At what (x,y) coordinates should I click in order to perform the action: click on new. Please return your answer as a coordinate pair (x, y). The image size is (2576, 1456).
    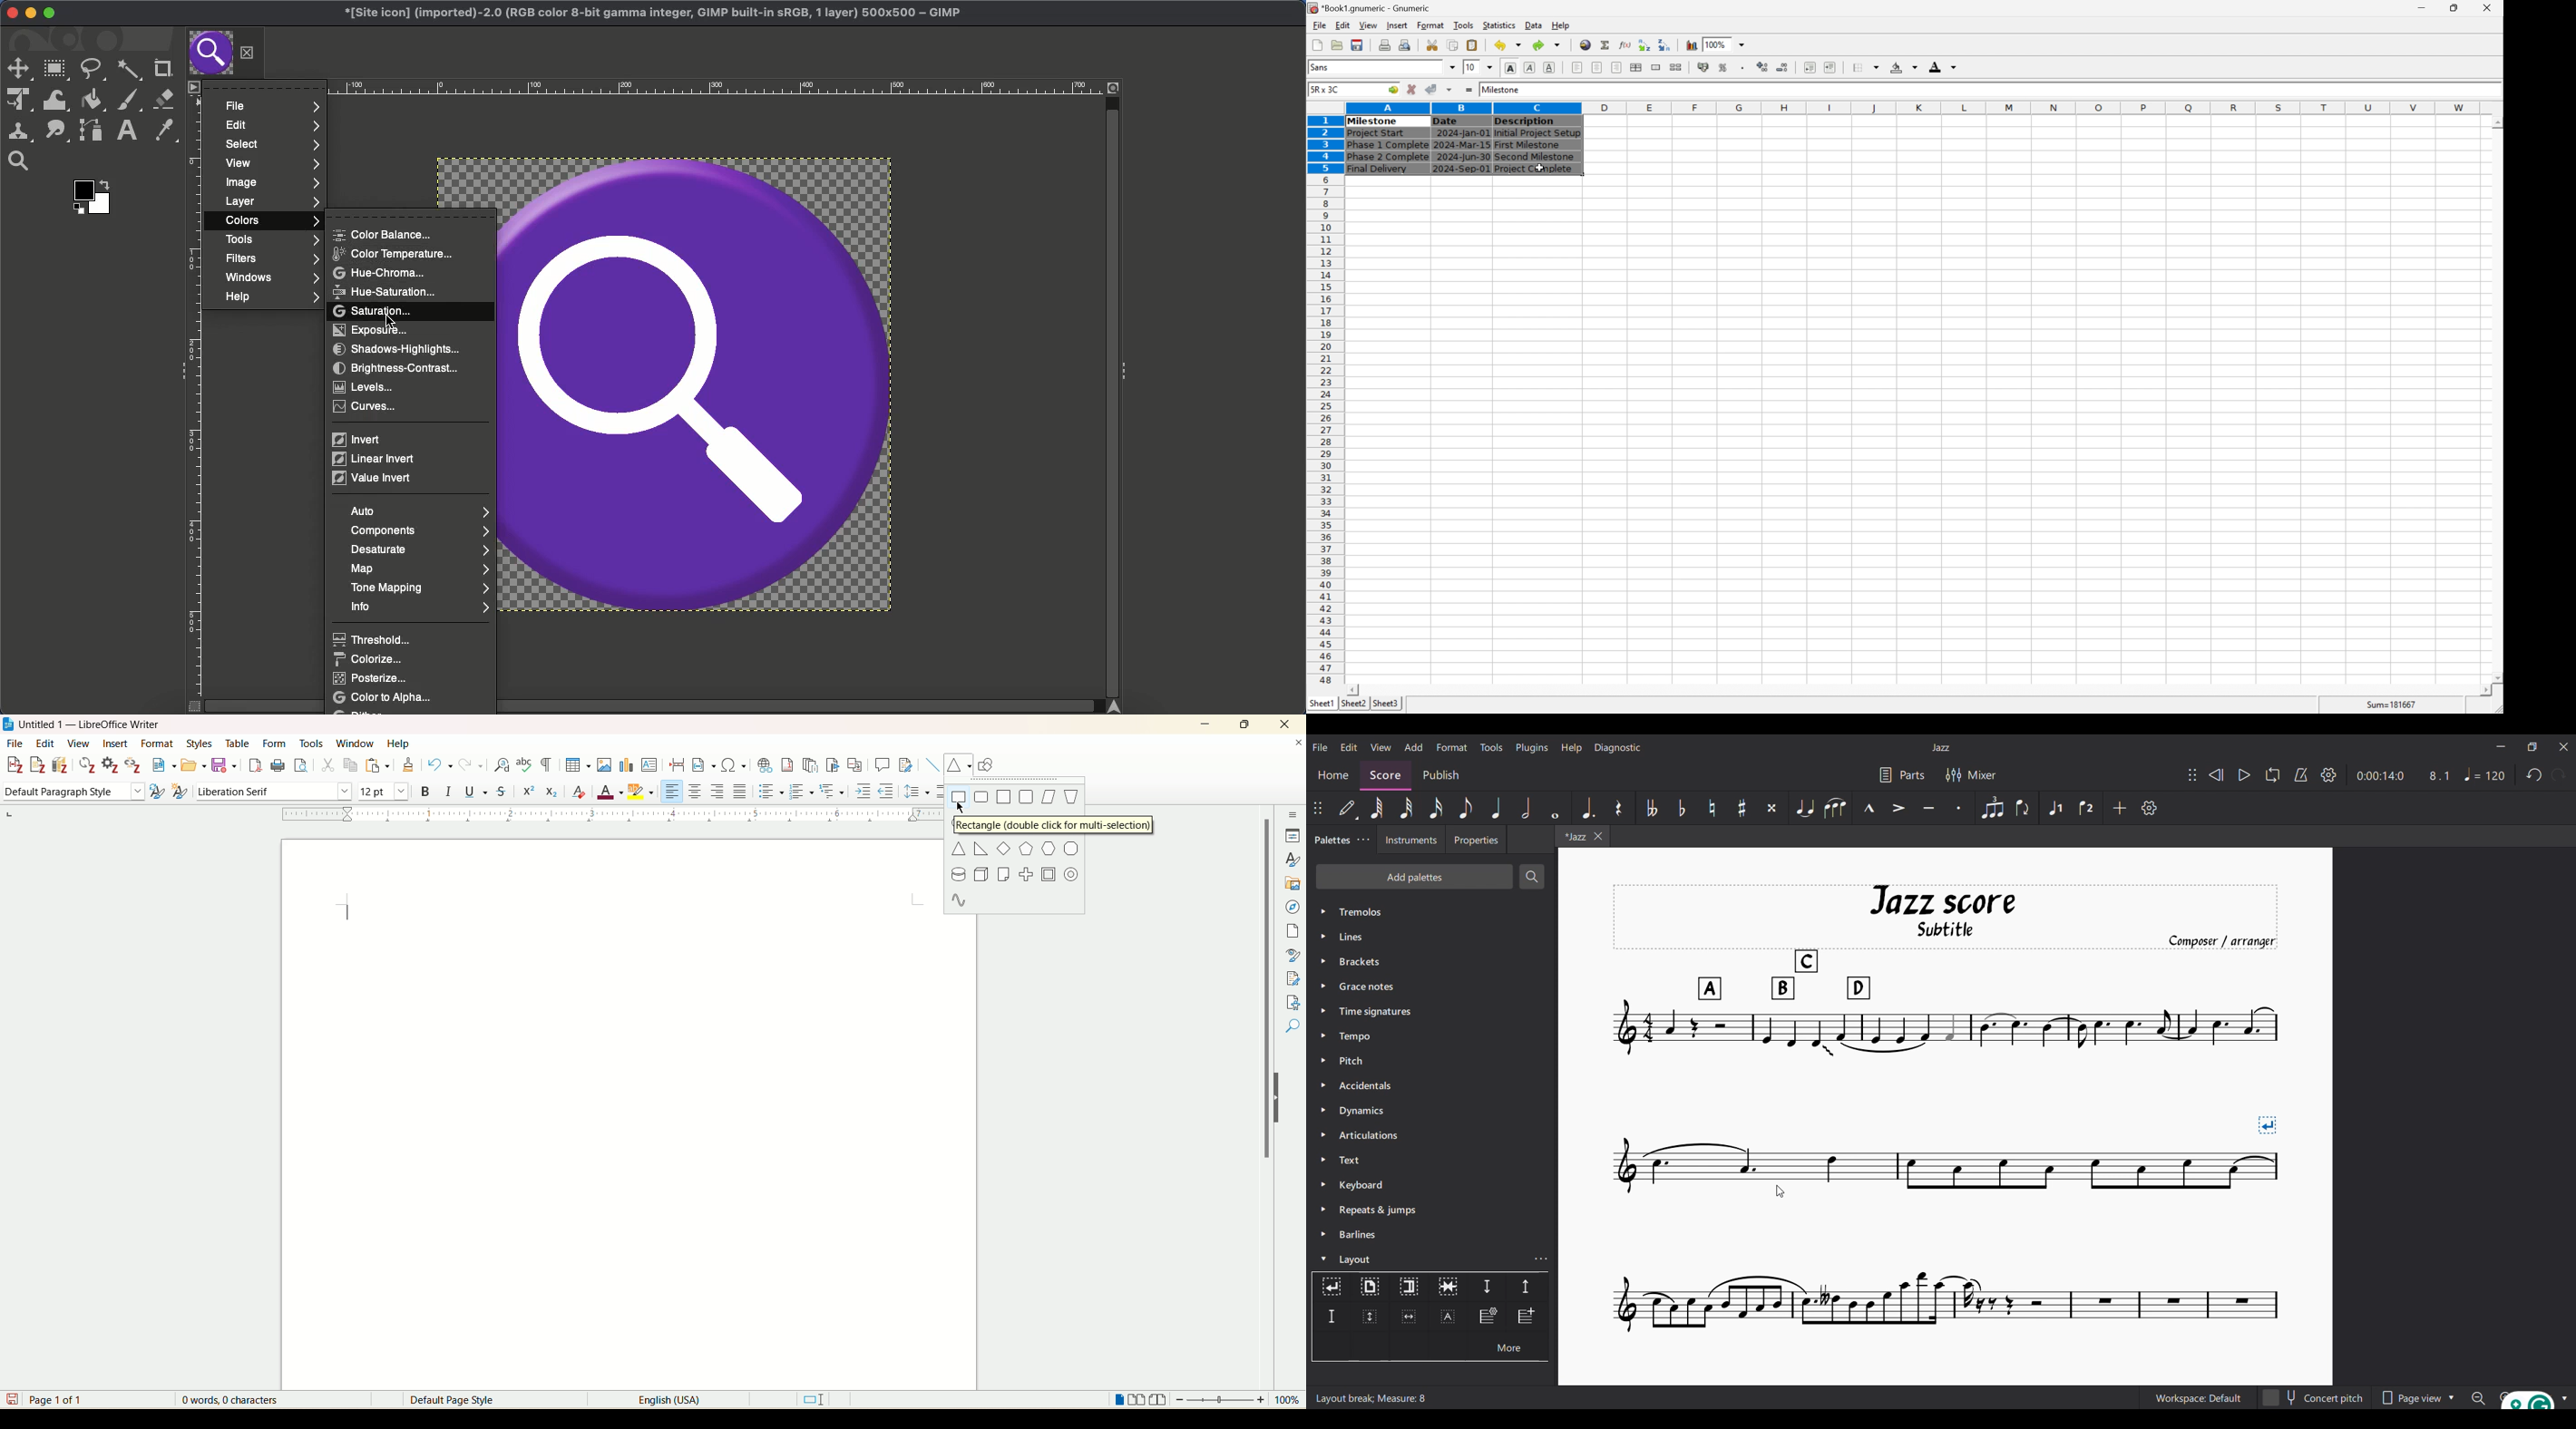
    Looking at the image, I should click on (164, 765).